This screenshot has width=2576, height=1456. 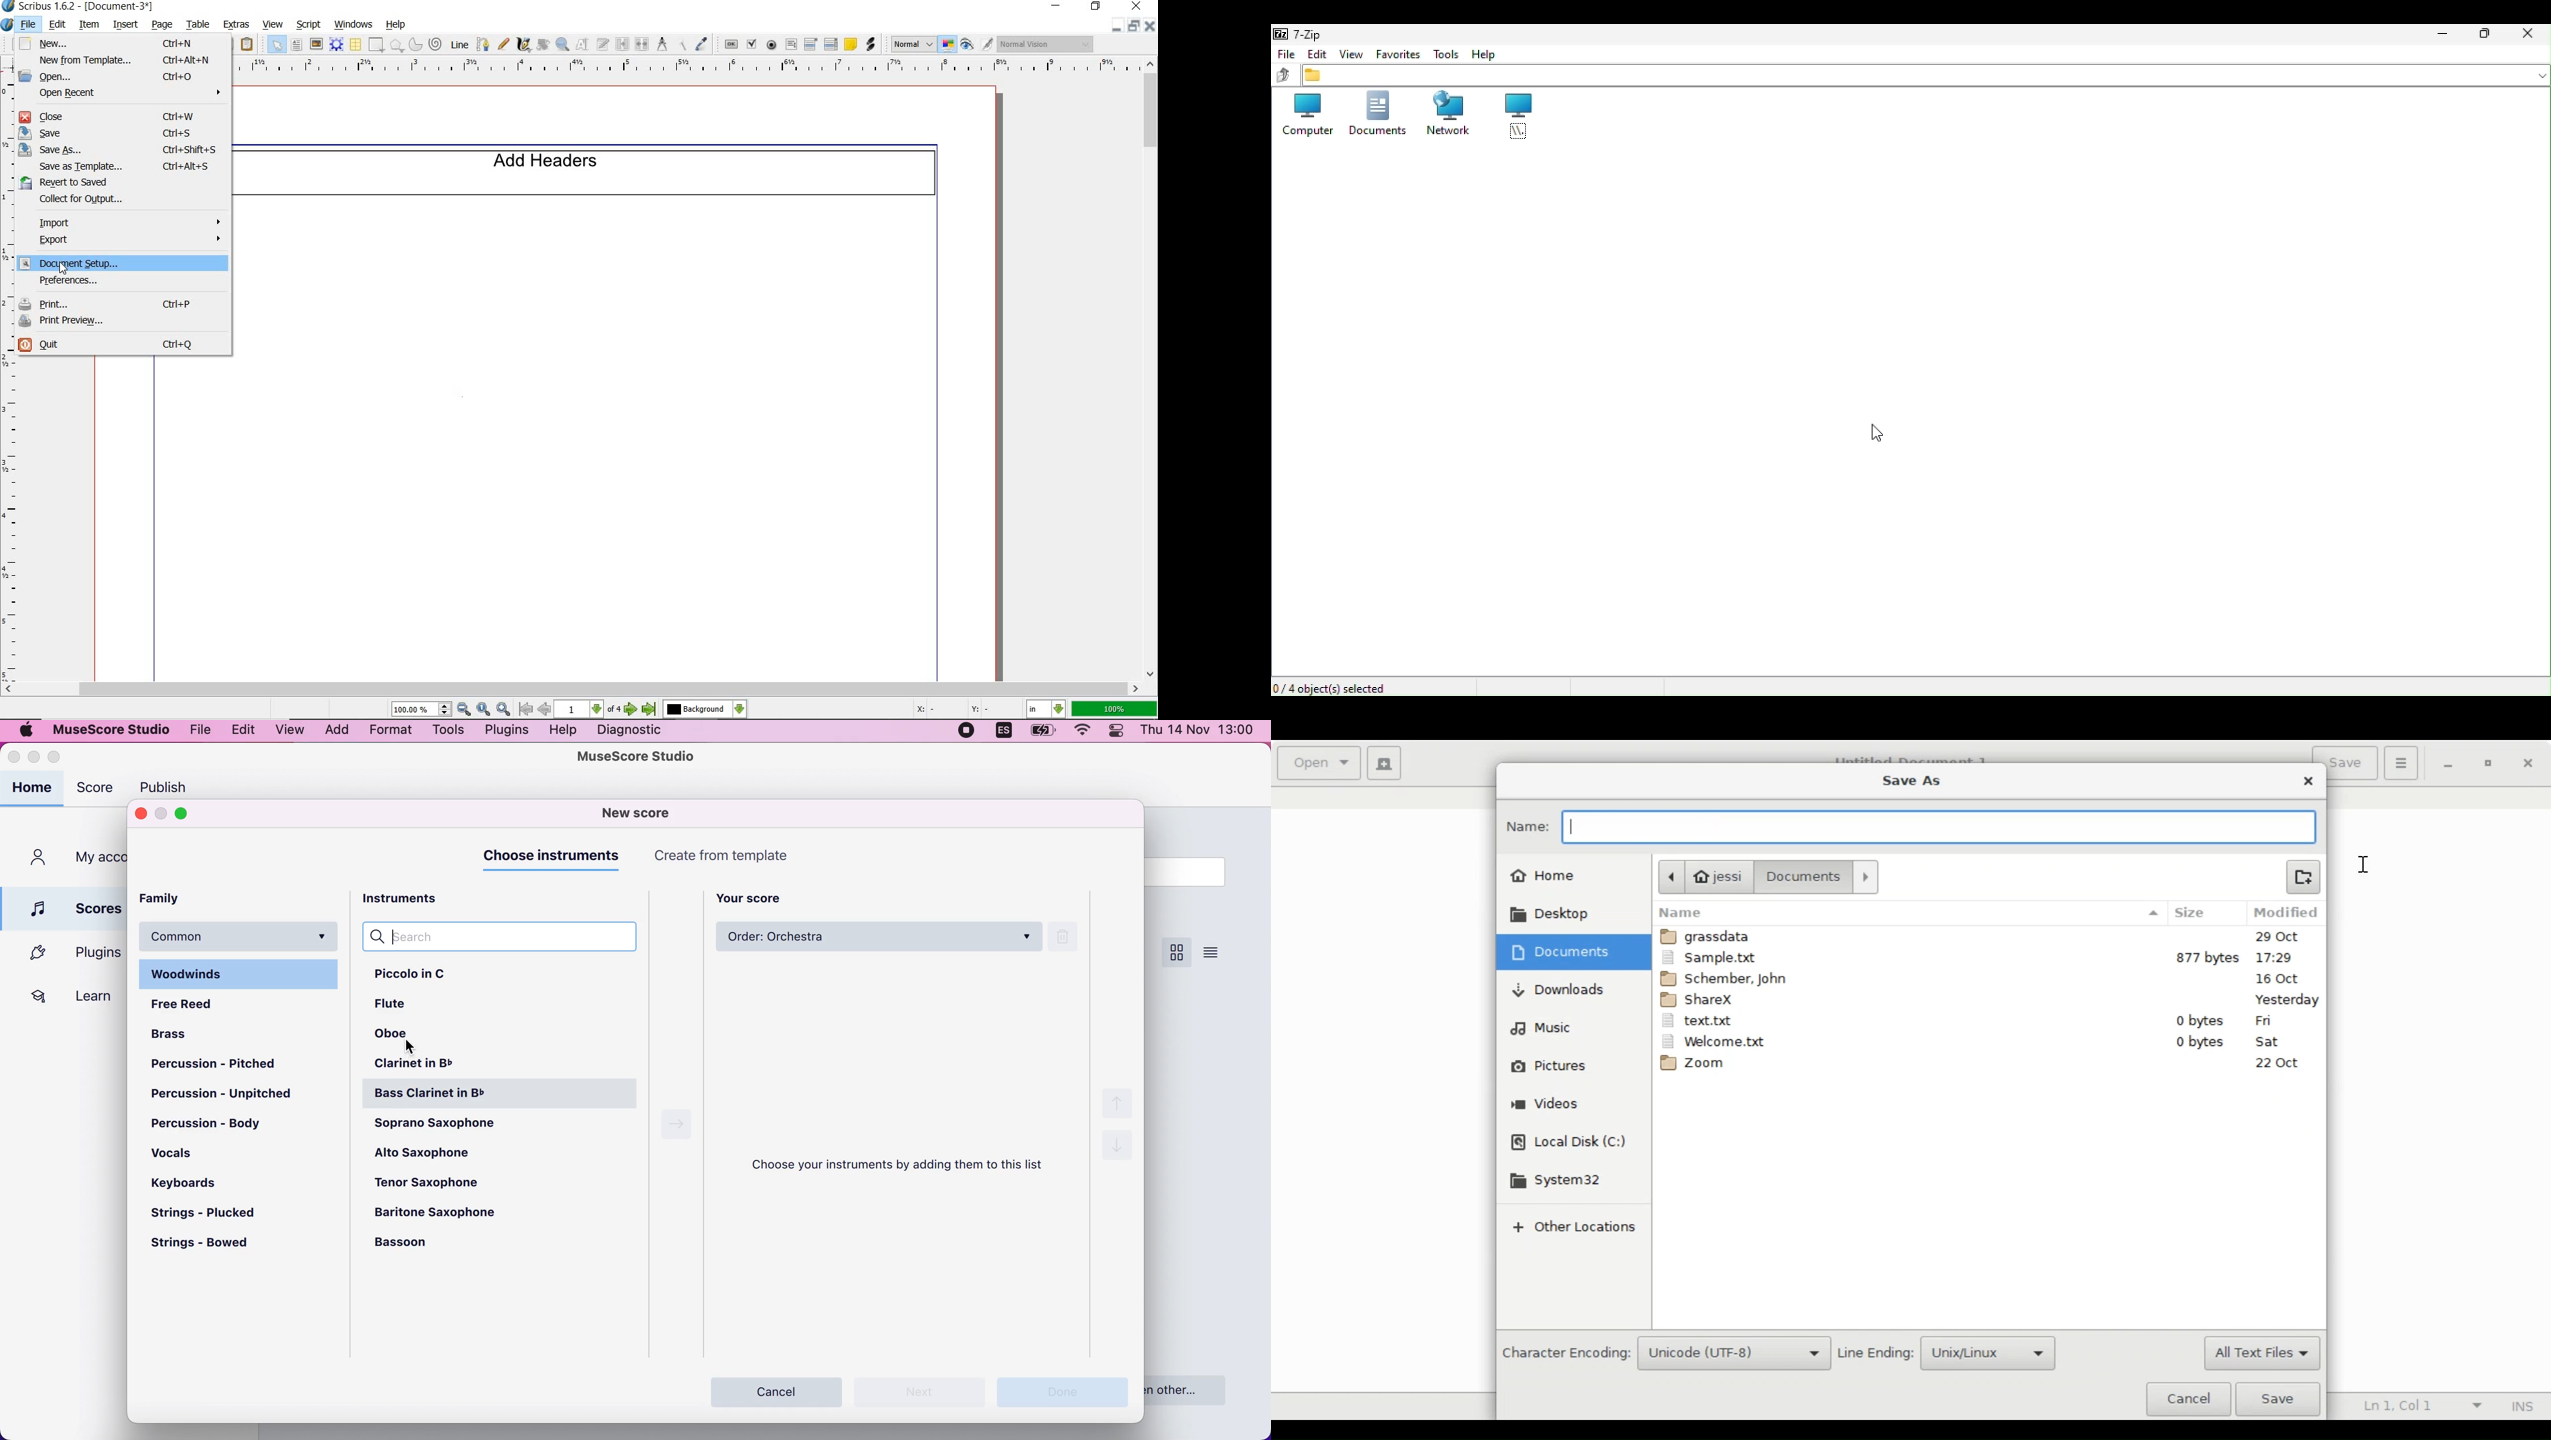 I want to click on free reed, so click(x=190, y=1003).